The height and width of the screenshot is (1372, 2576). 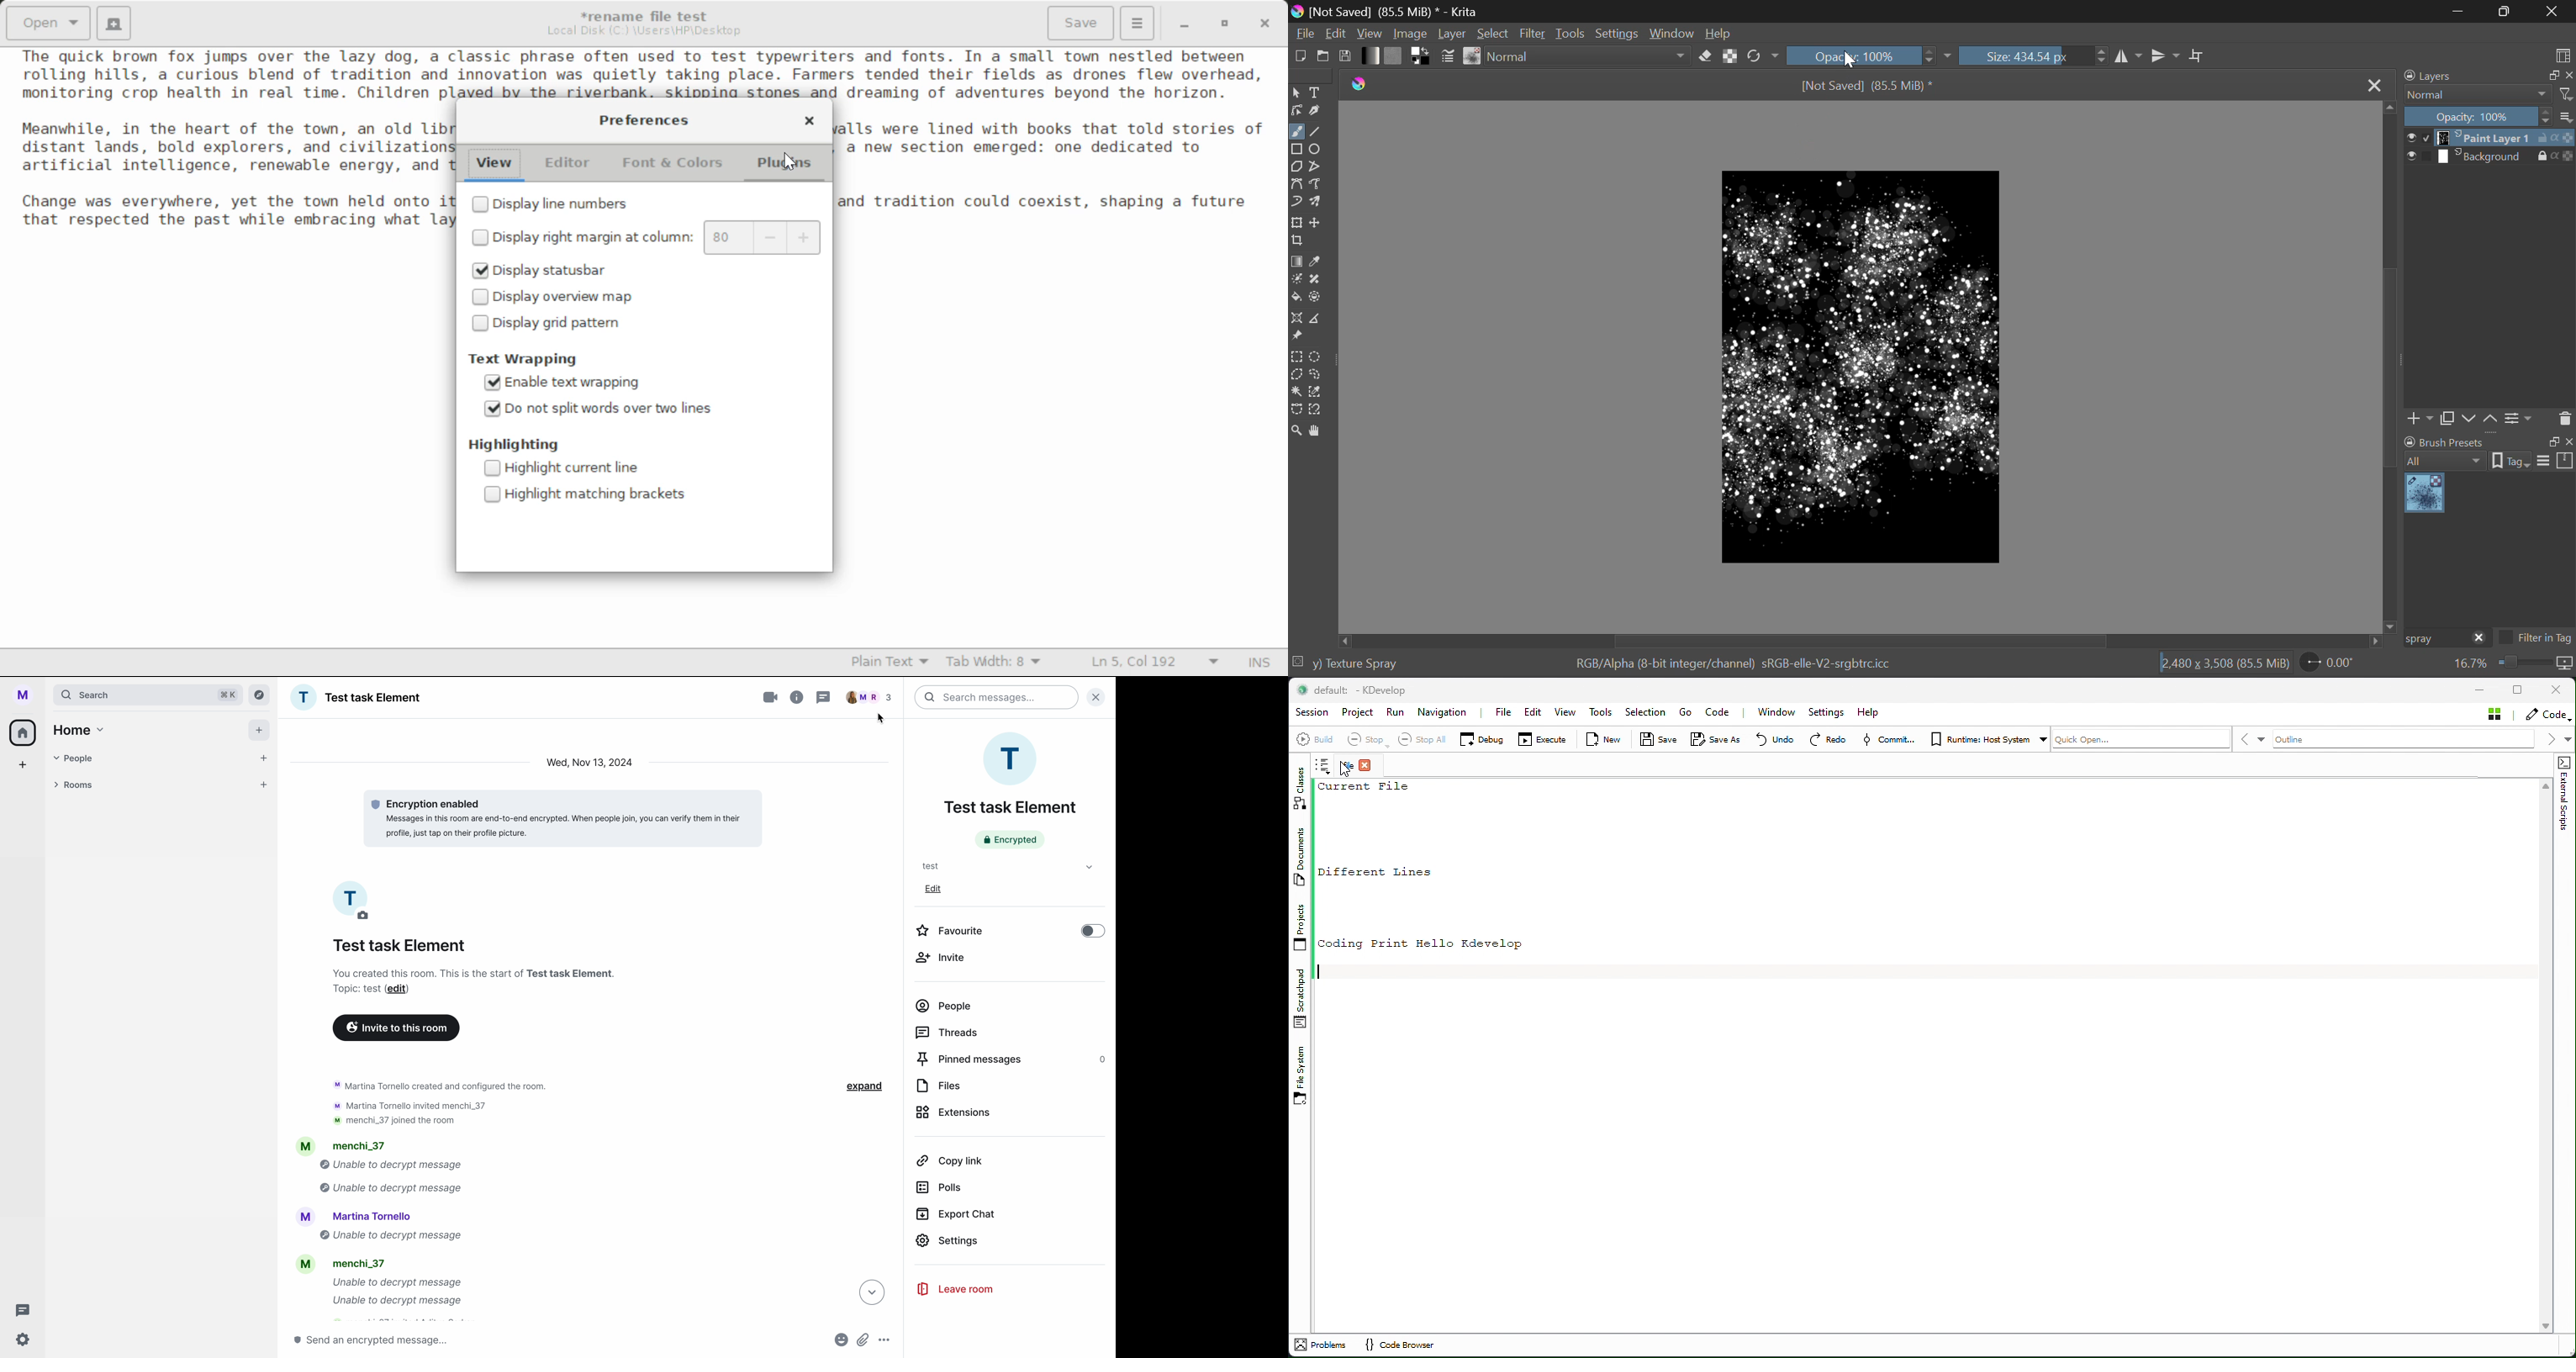 I want to click on Zoom, so click(x=1297, y=433).